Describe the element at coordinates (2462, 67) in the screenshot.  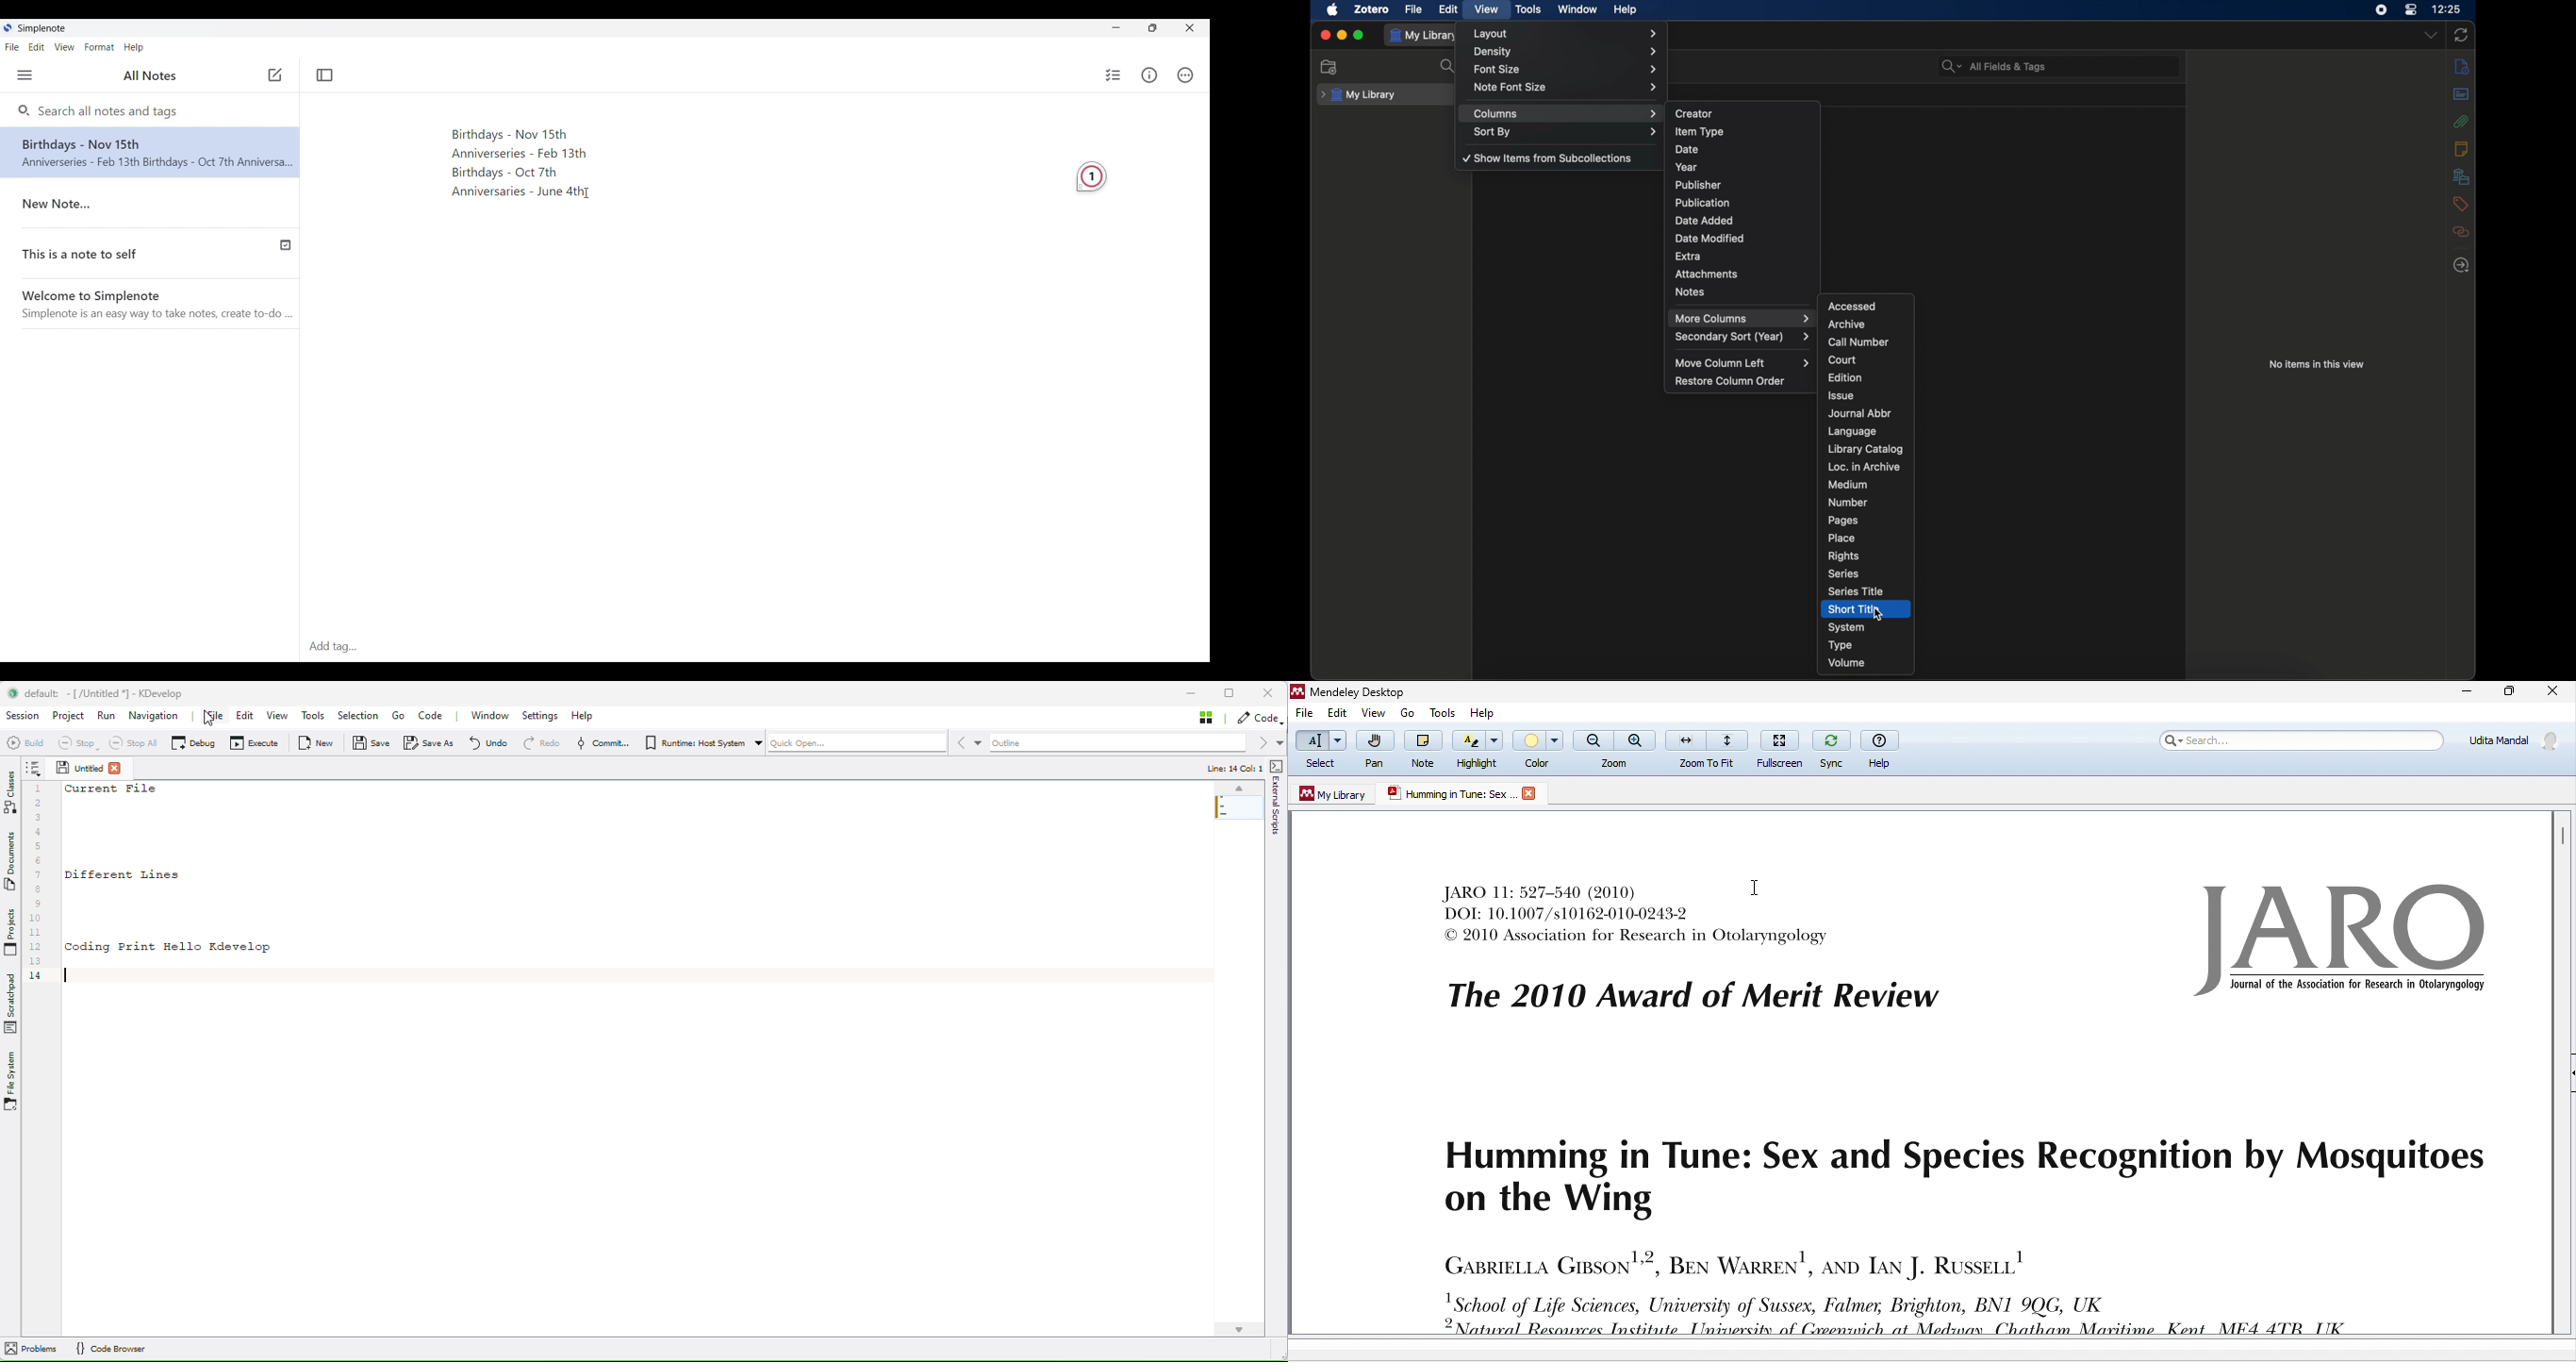
I see `info` at that location.